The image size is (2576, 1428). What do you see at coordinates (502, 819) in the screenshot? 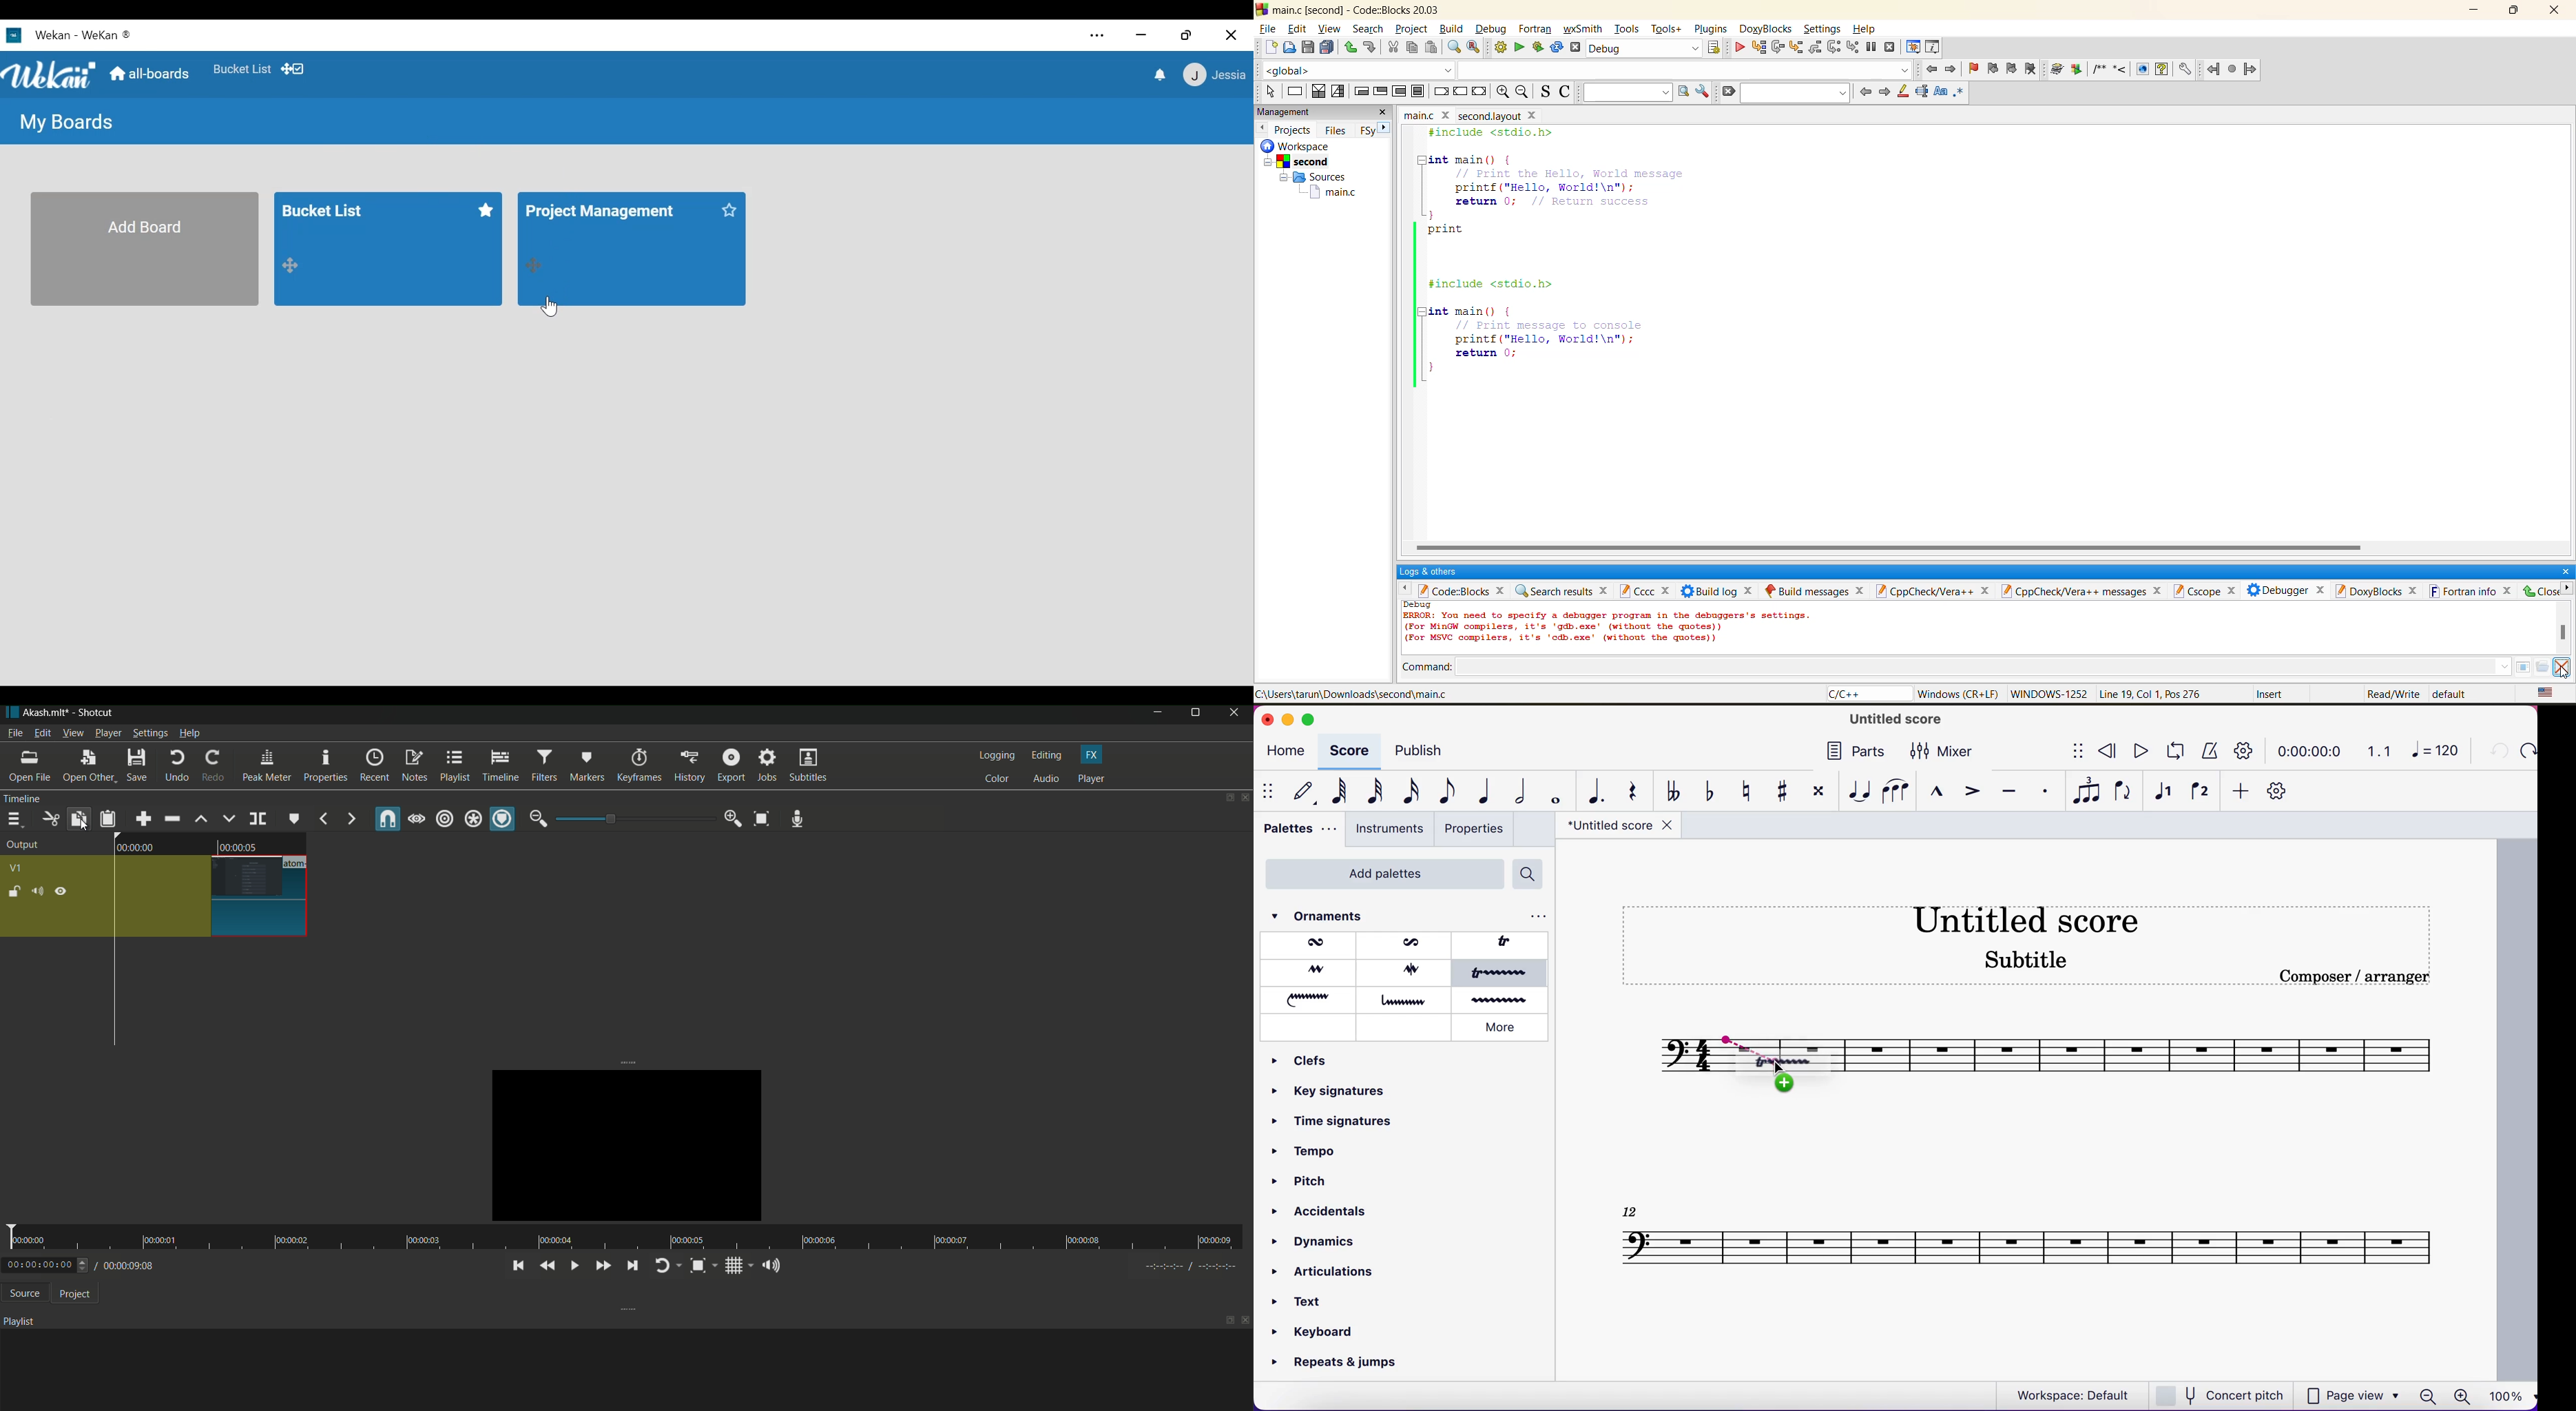
I see `ripple marker` at bounding box center [502, 819].